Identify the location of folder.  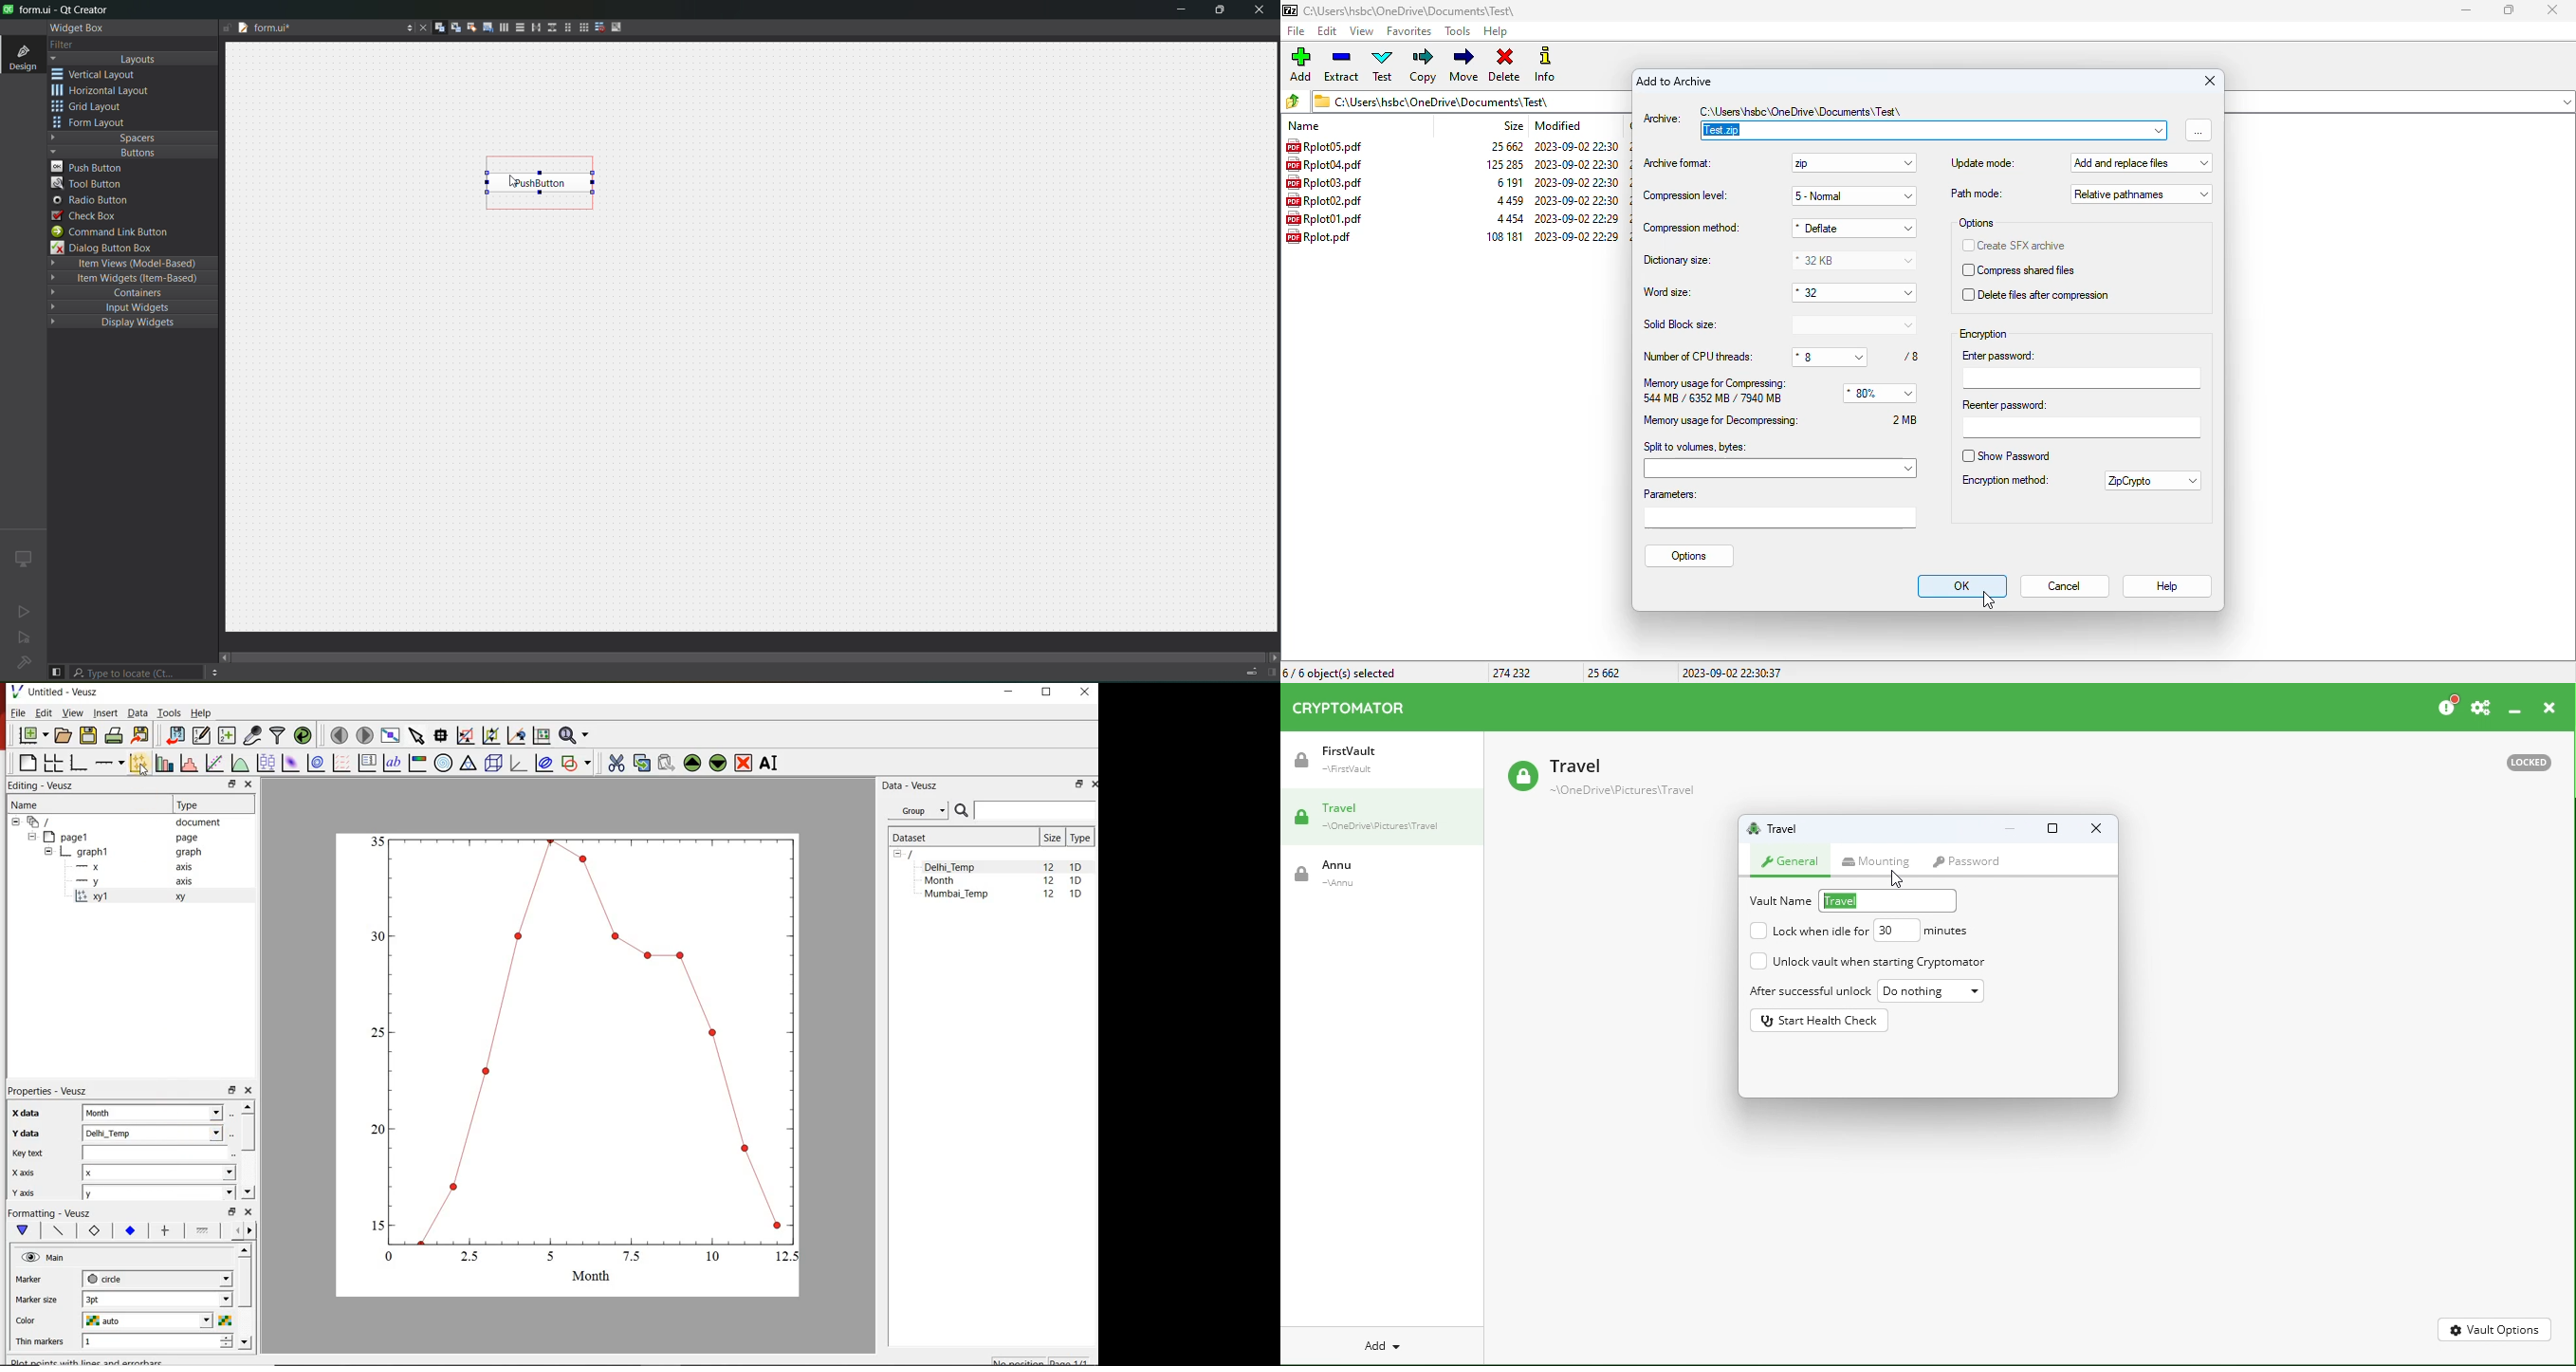
(1411, 10).